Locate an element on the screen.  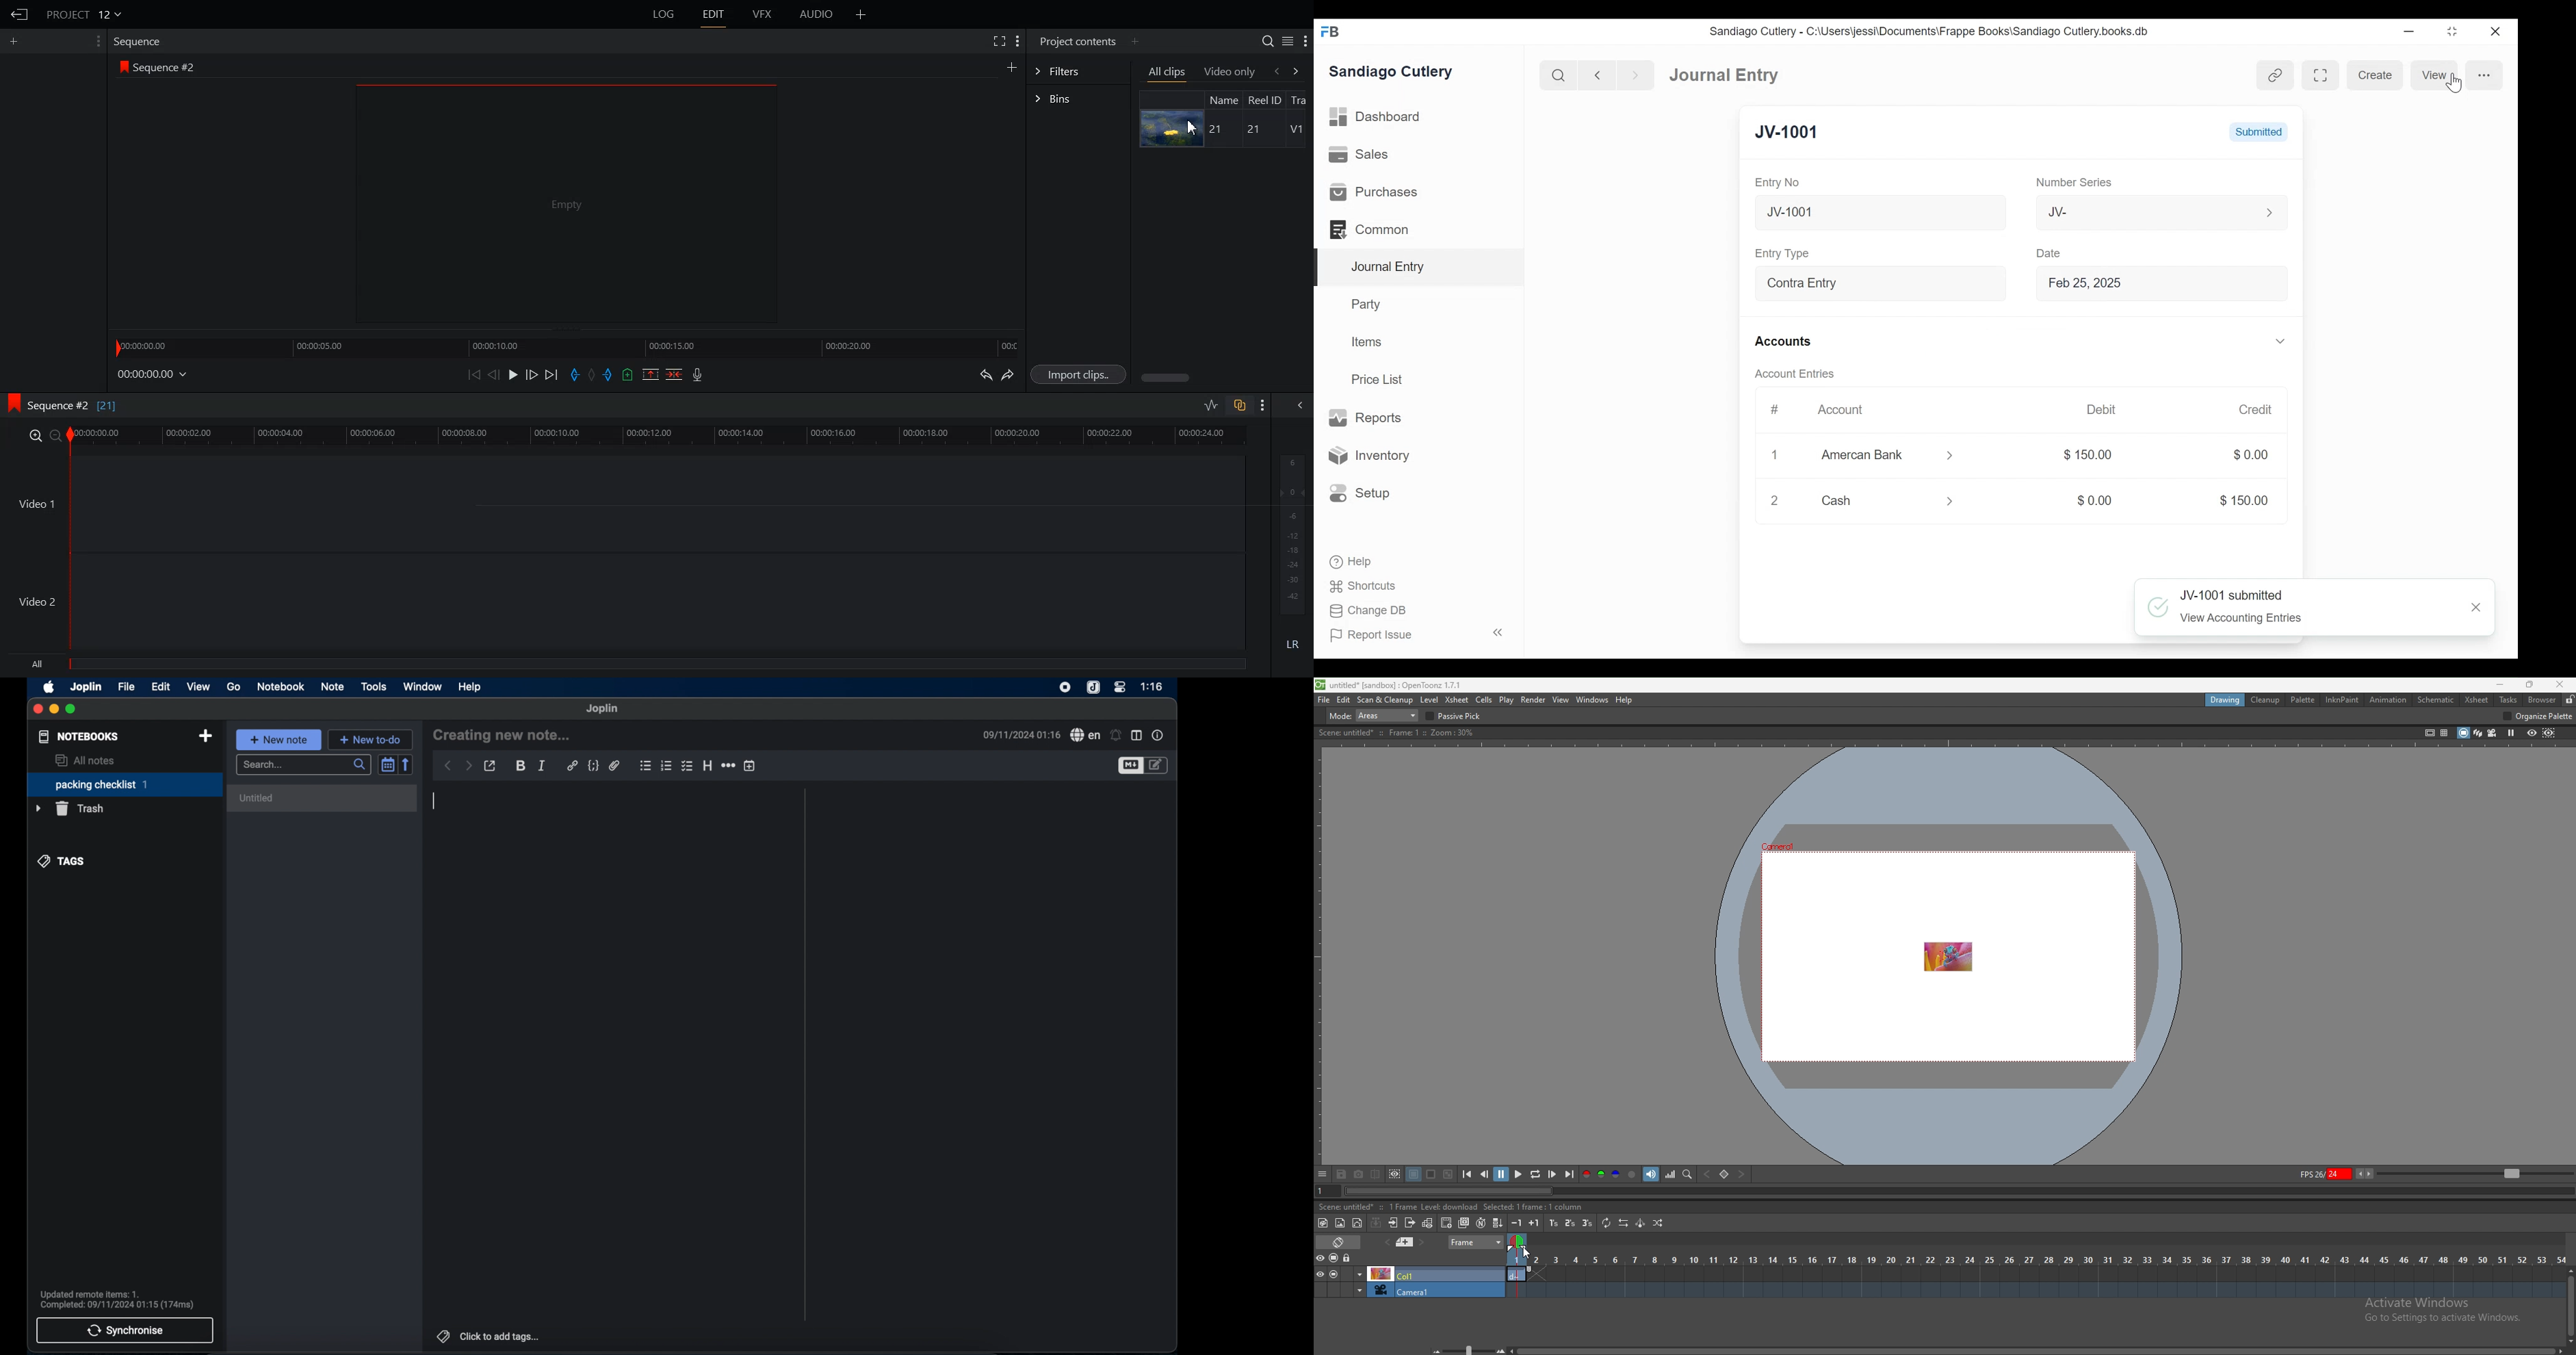
Feb 25, 2025 is located at coordinates (2150, 283).